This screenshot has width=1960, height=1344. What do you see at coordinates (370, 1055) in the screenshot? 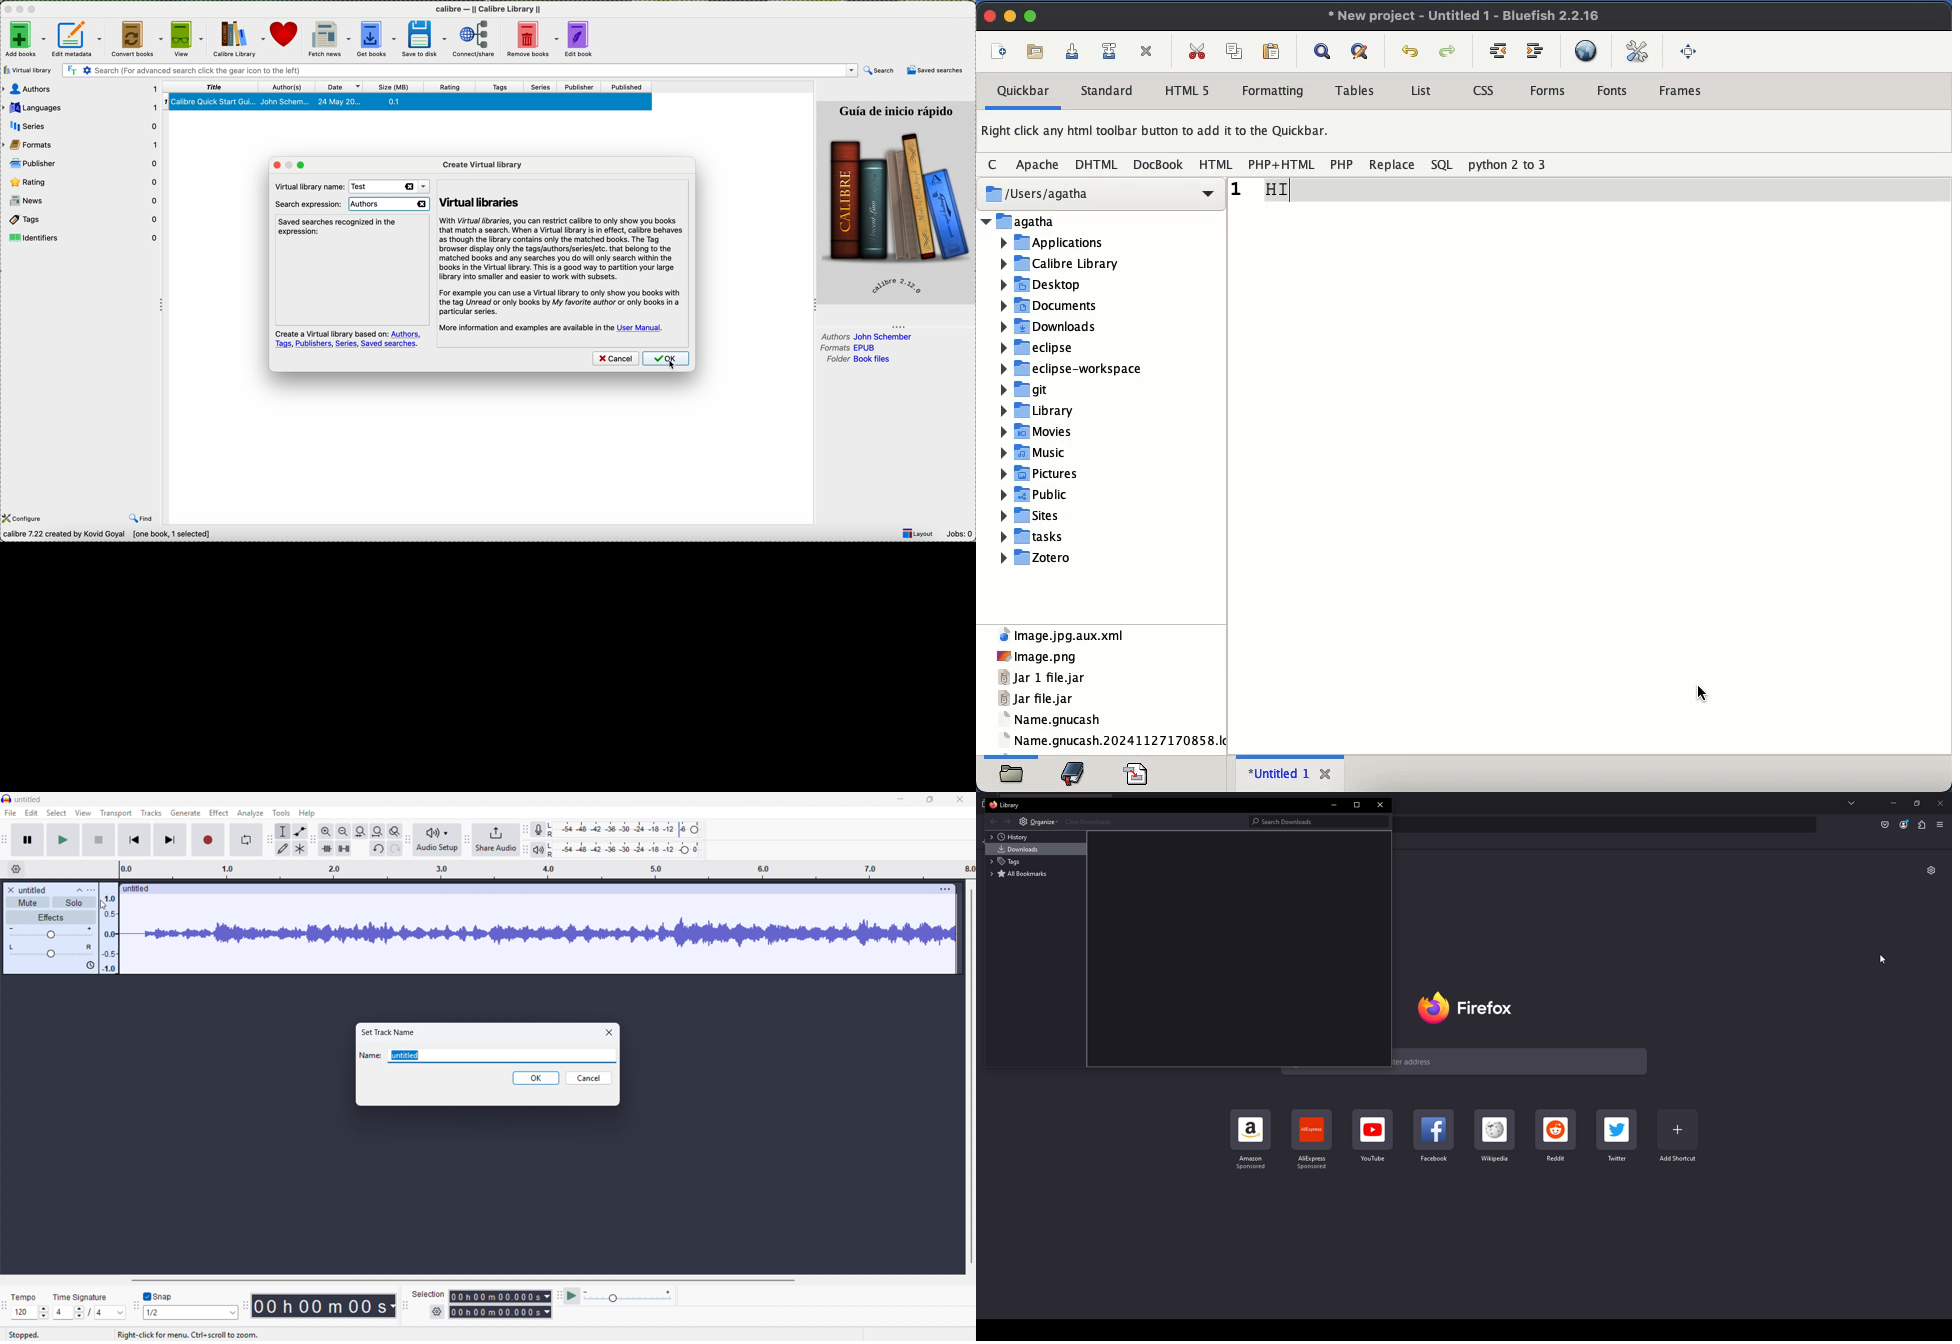
I see `name` at bounding box center [370, 1055].